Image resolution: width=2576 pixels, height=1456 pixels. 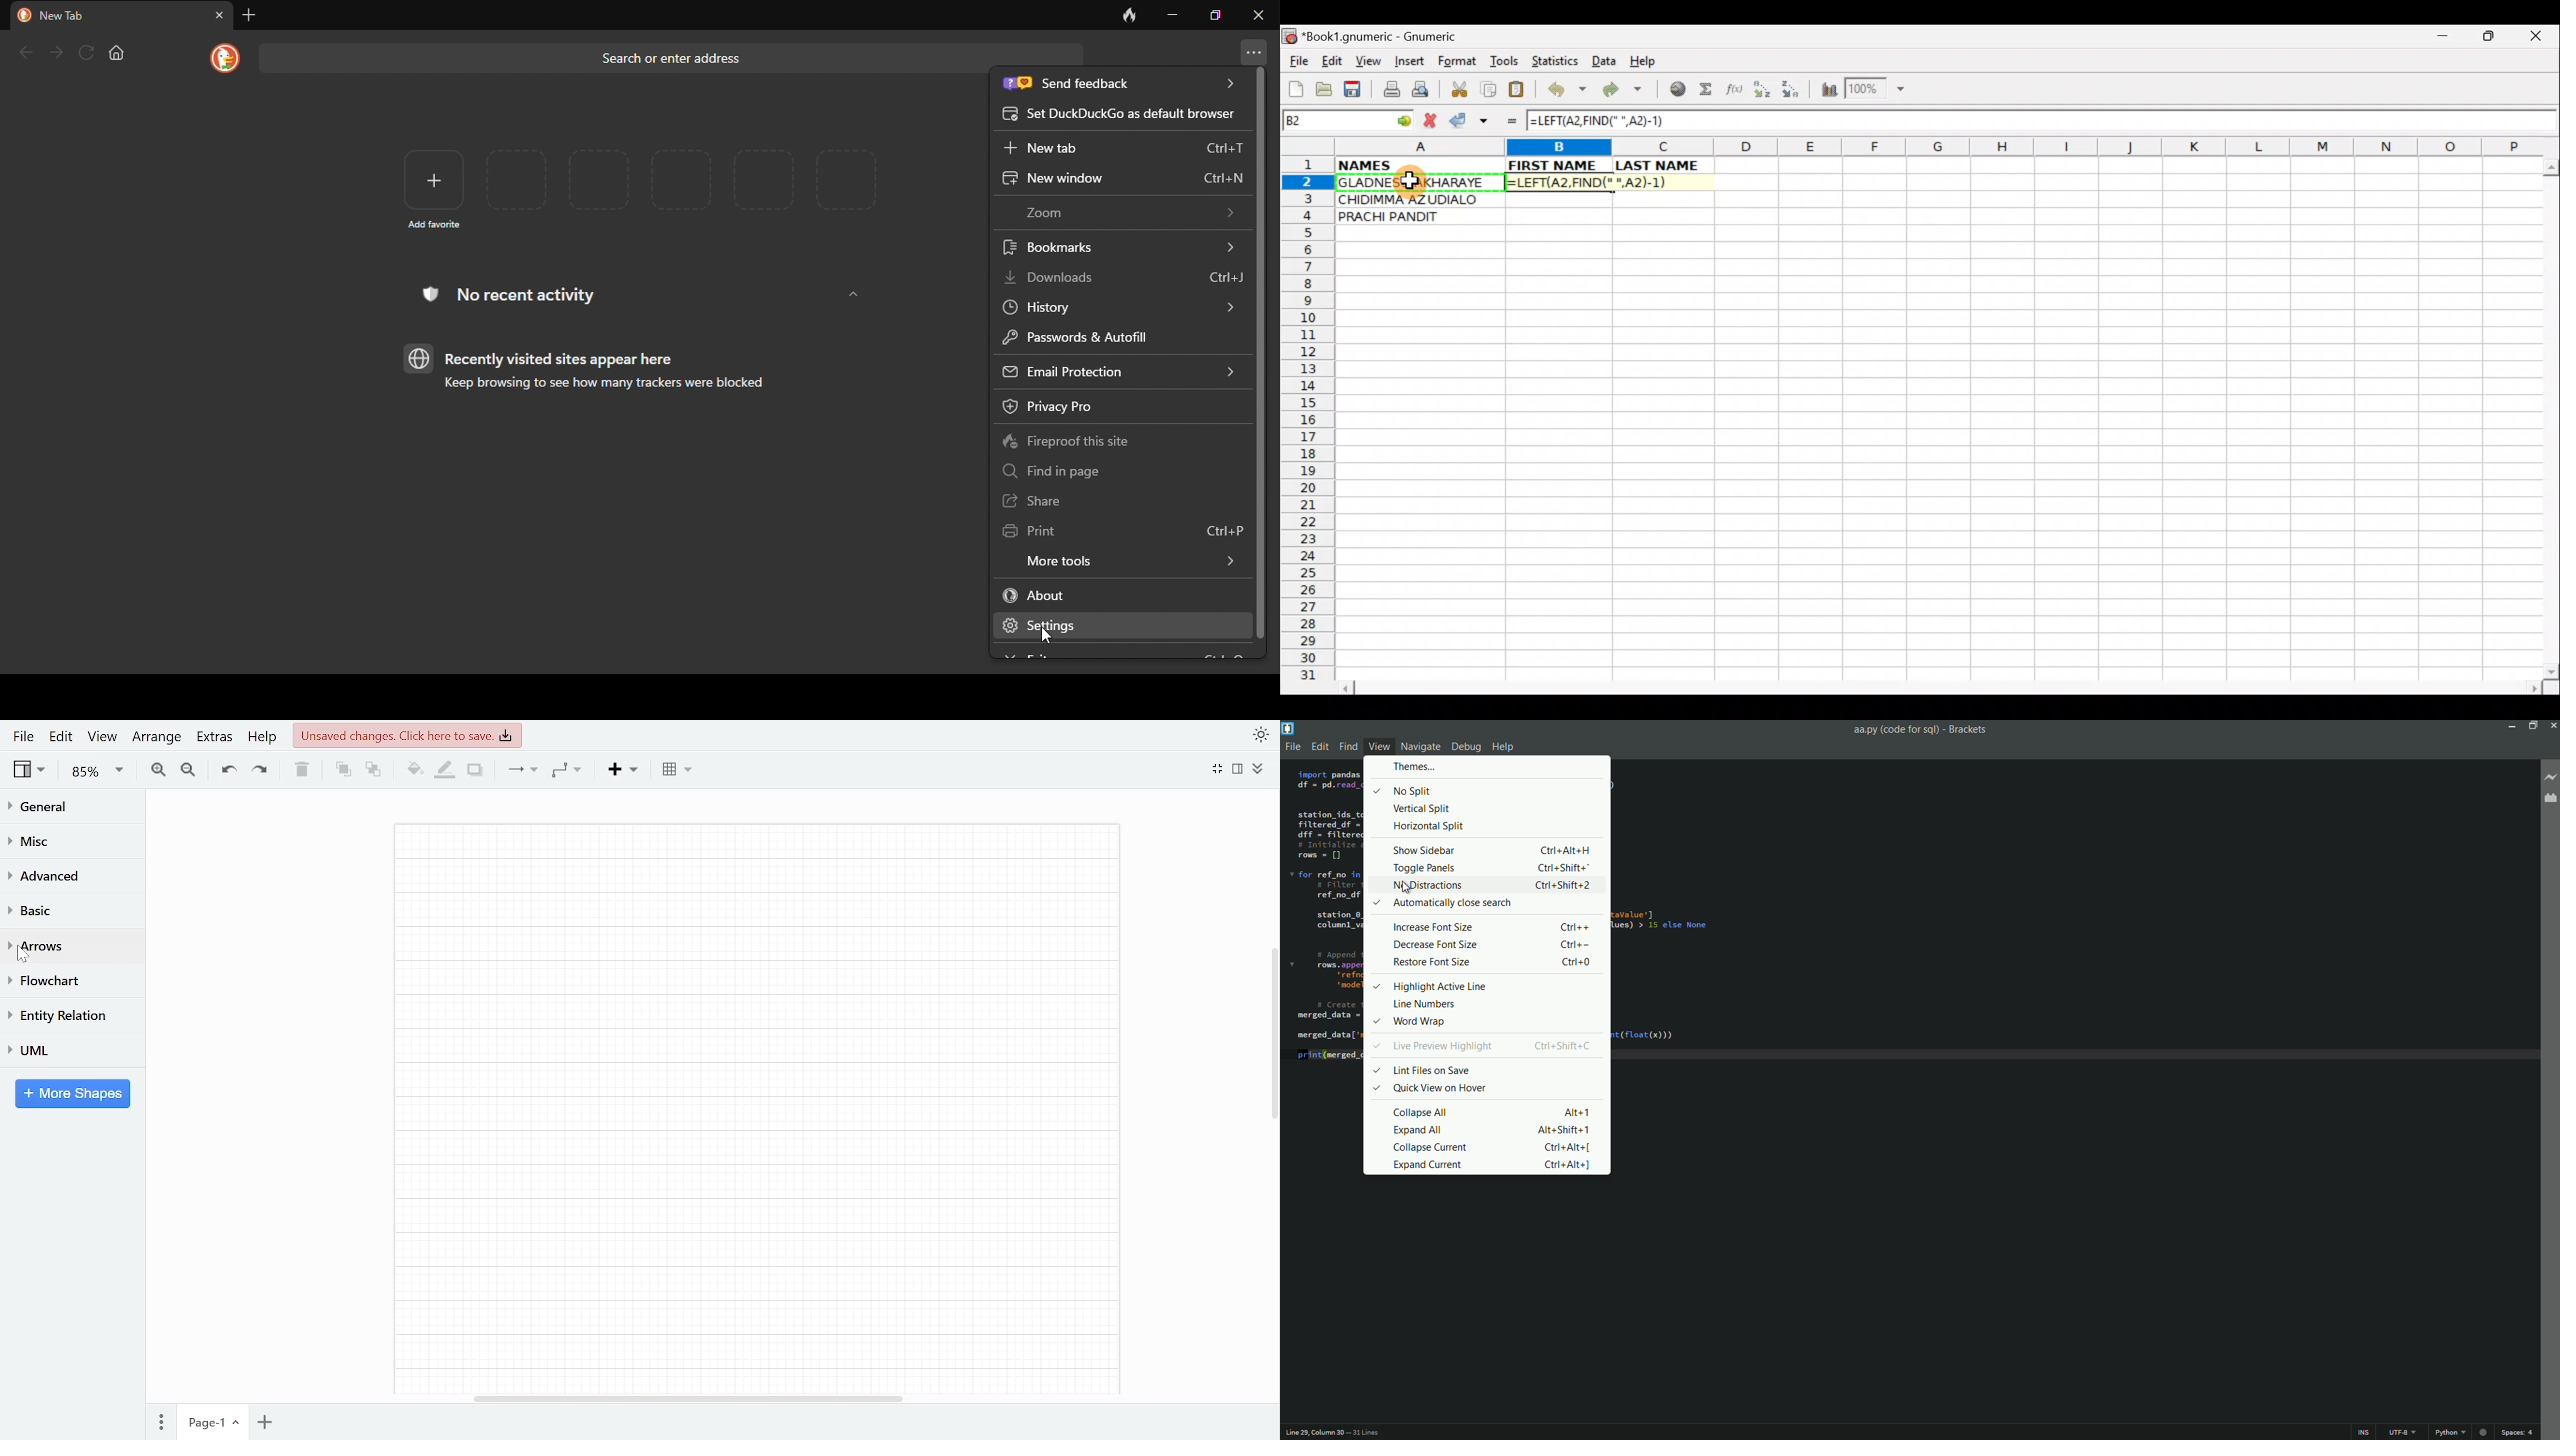 I want to click on Horizontal scrollbar, so click(x=690, y=1399).